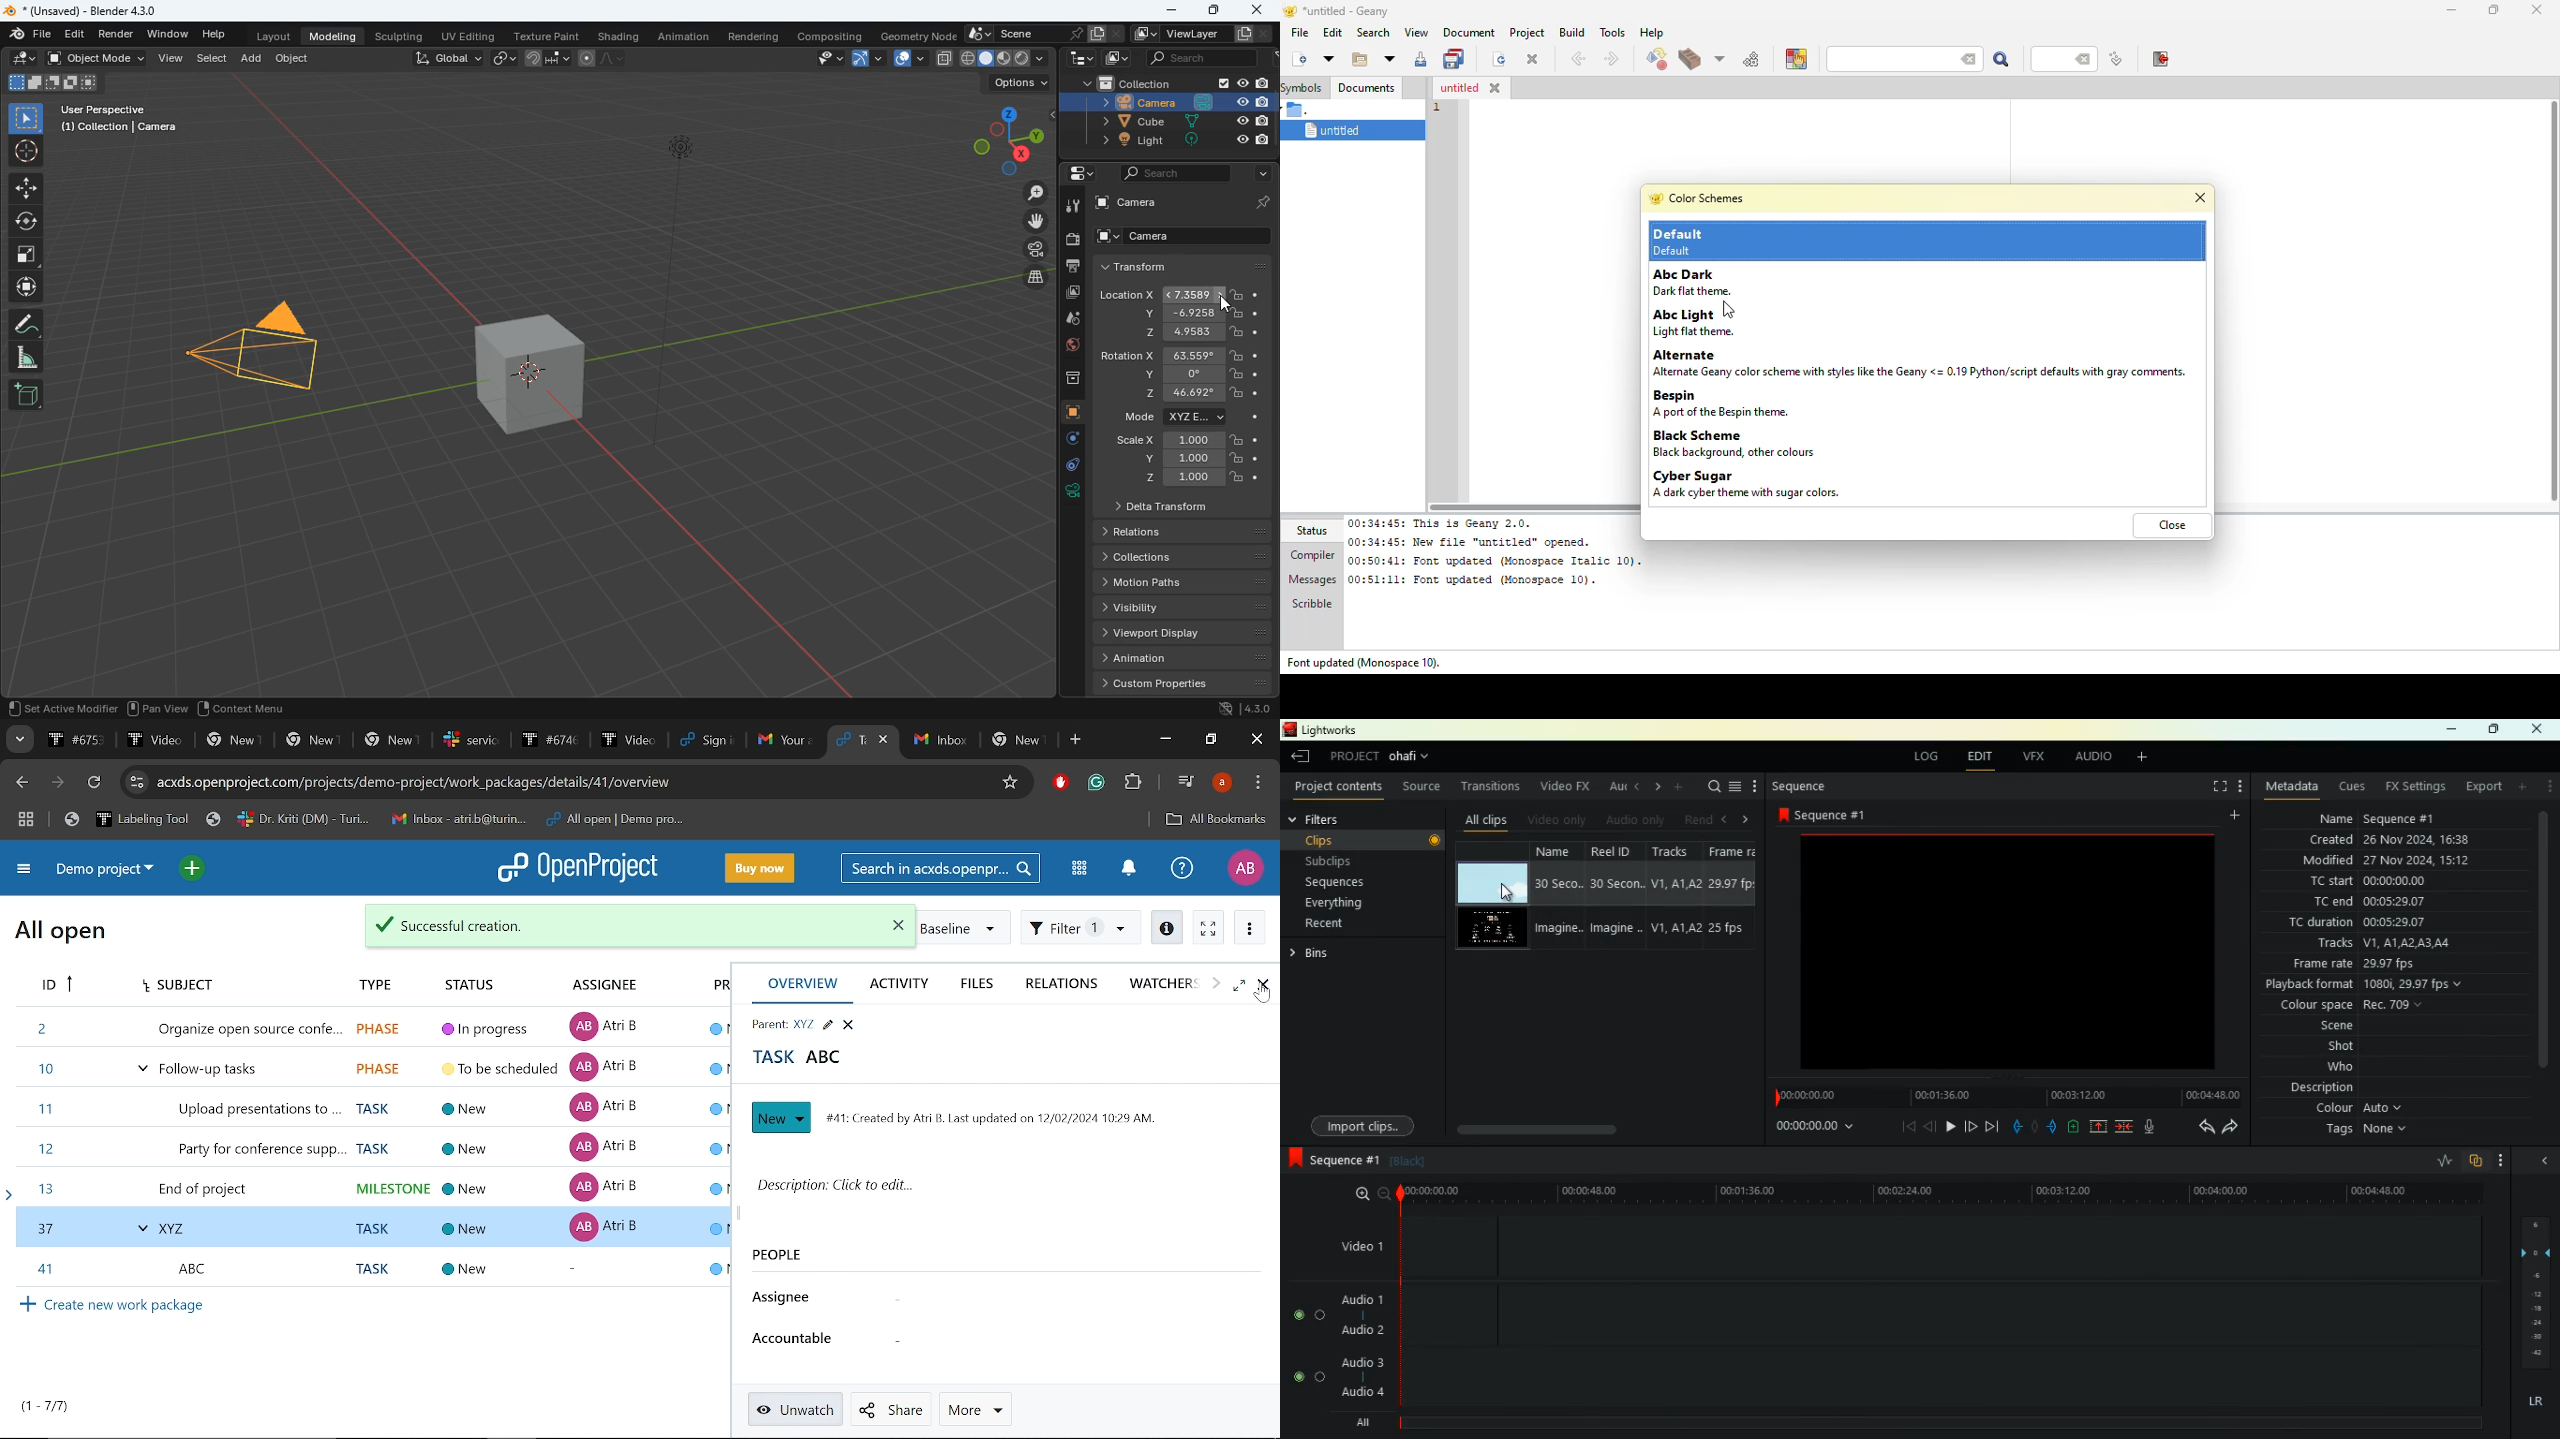 Image resolution: width=2576 pixels, height=1456 pixels. What do you see at coordinates (1001, 1191) in the screenshot?
I see `Description: Click to edit` at bounding box center [1001, 1191].